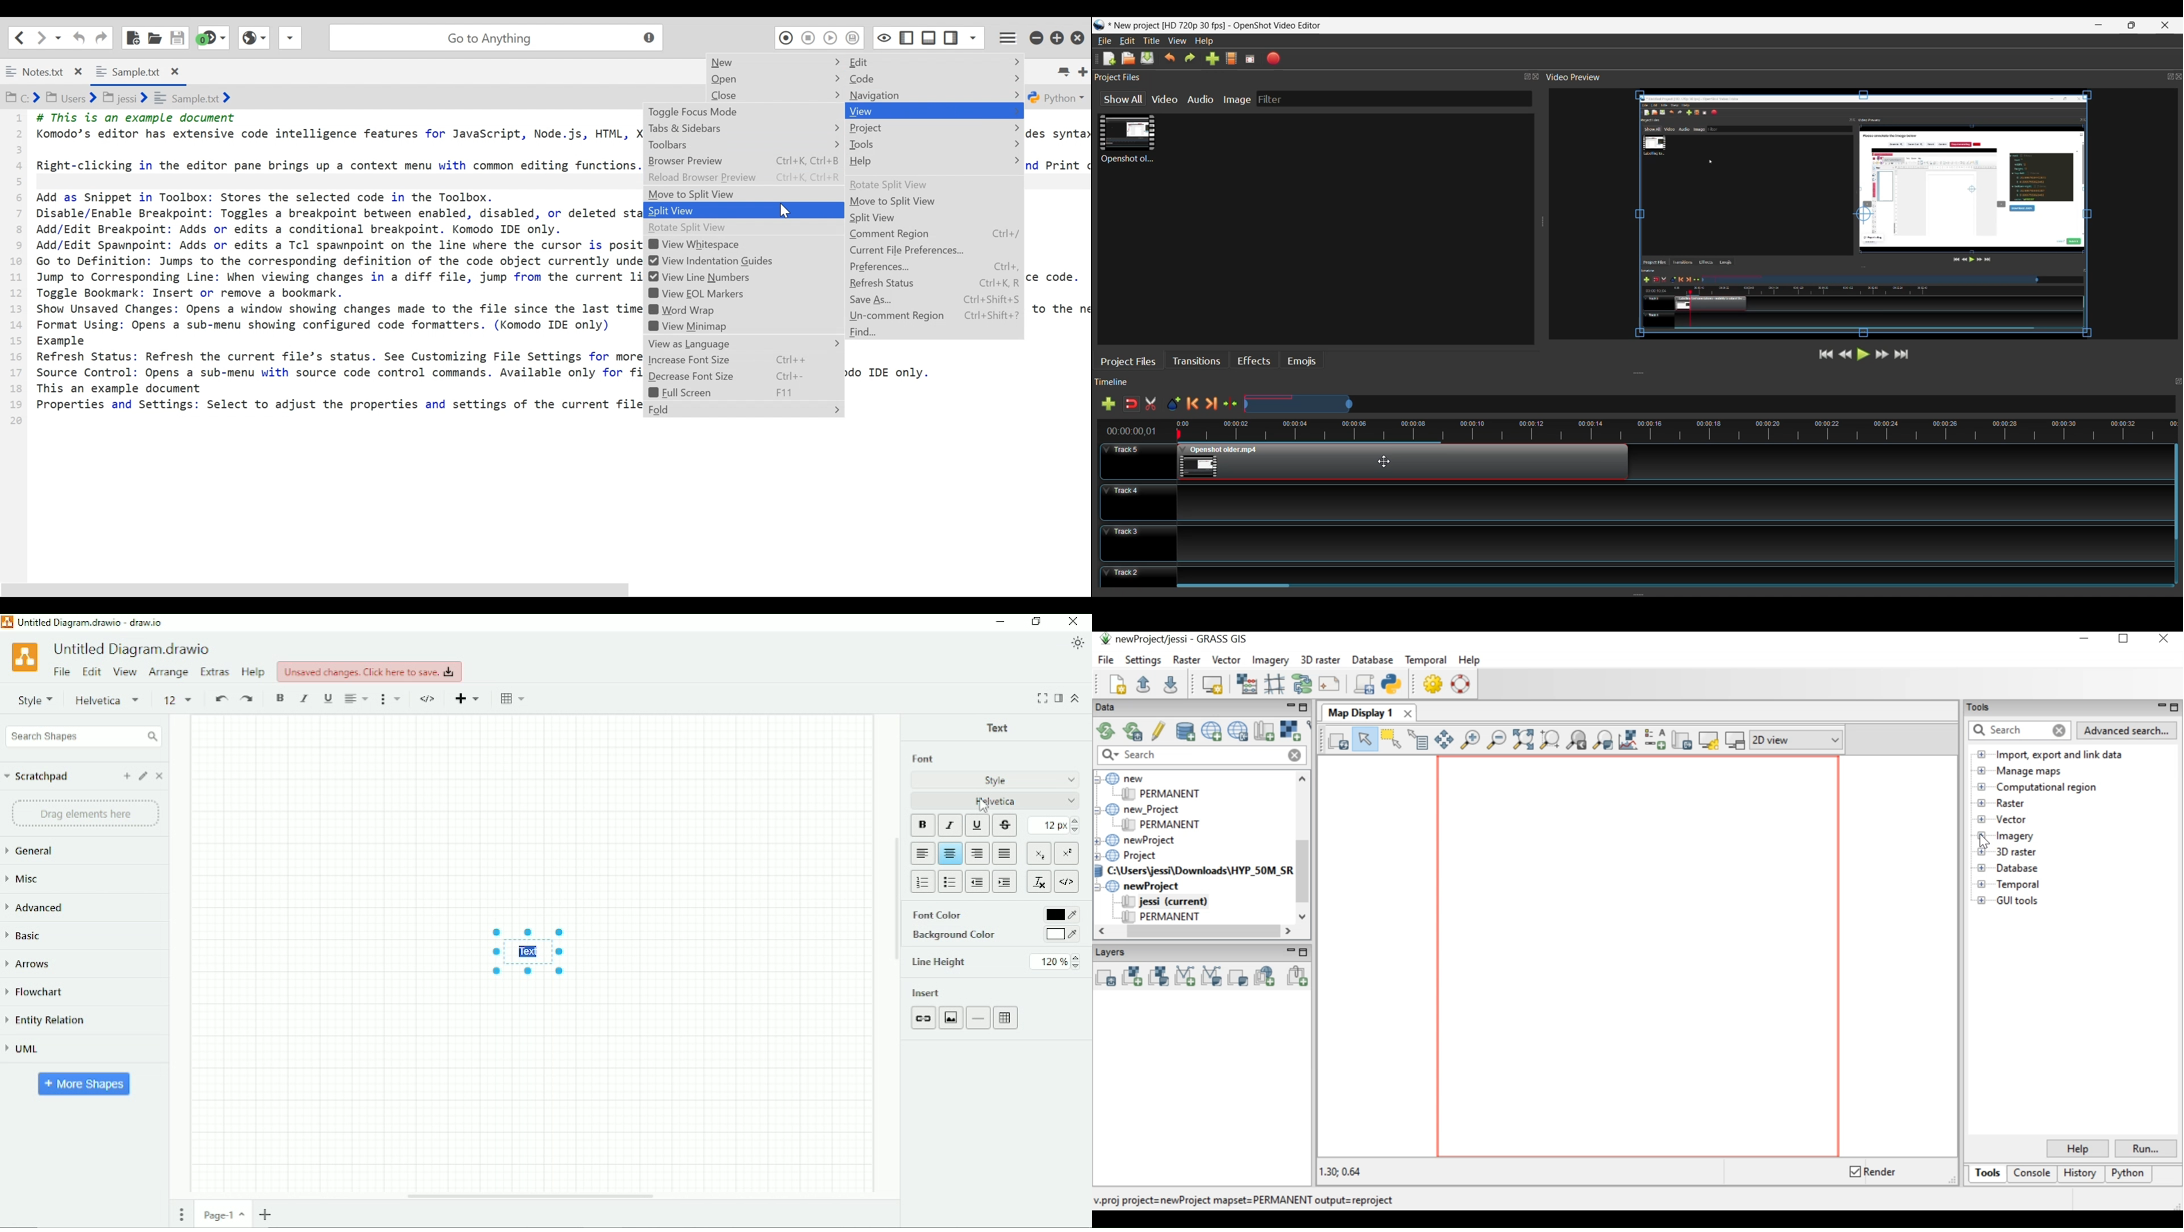 Image resolution: width=2184 pixels, height=1232 pixels. What do you see at coordinates (978, 1018) in the screenshot?
I see `Insert horizontal rule` at bounding box center [978, 1018].